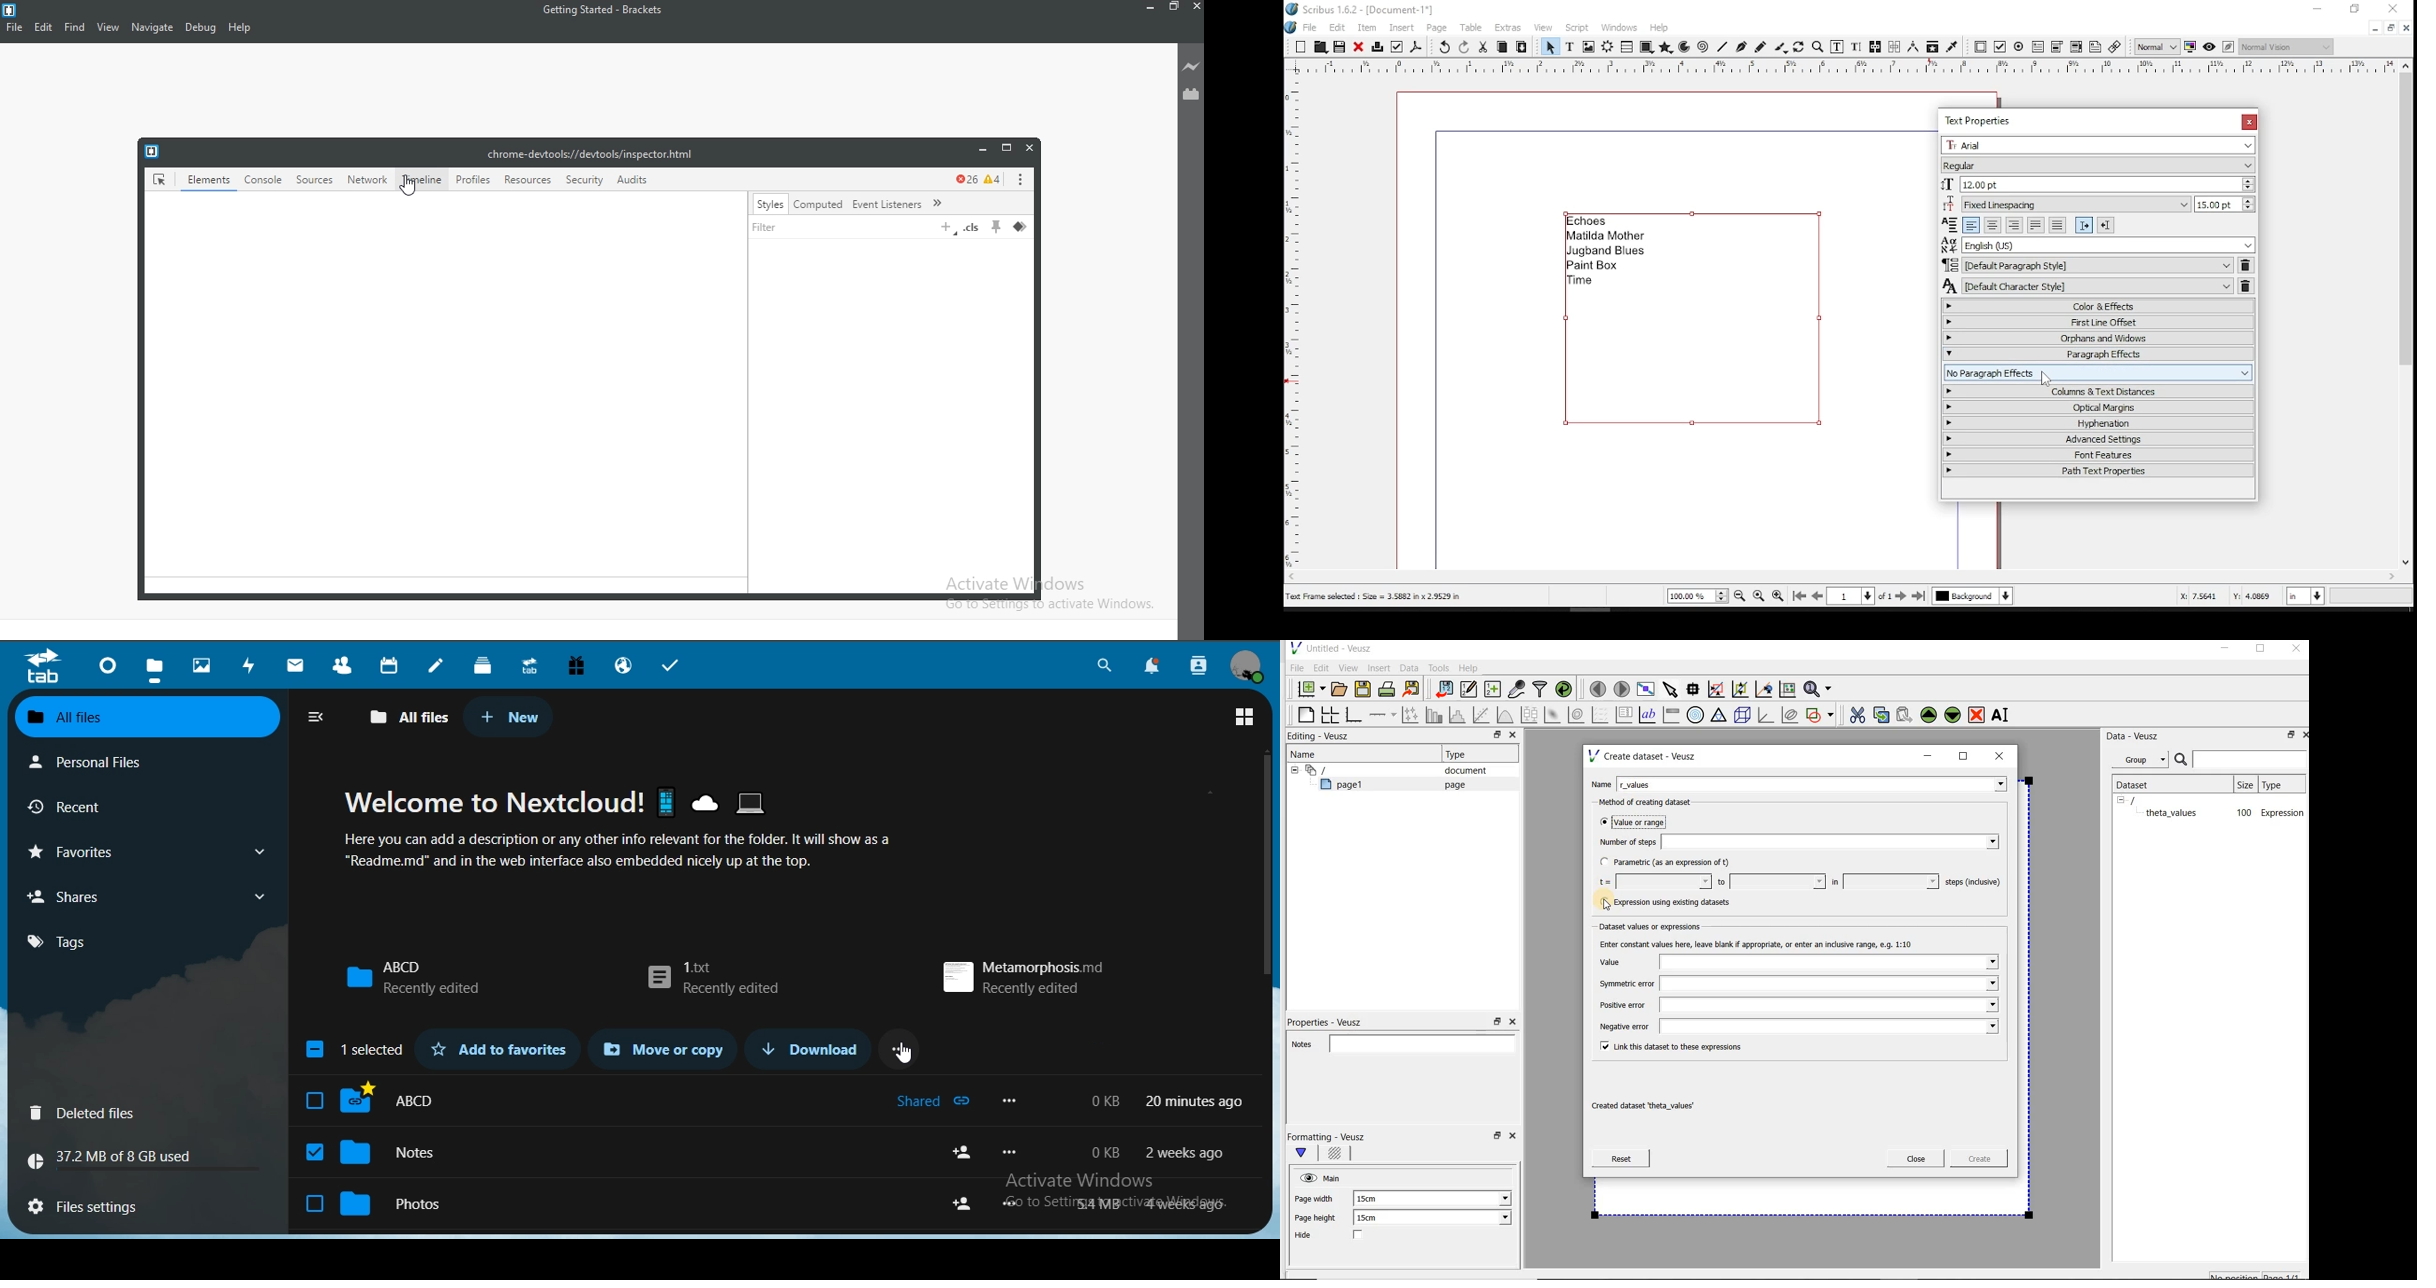 The width and height of the screenshot is (2436, 1288). I want to click on close navigation, so click(315, 716).